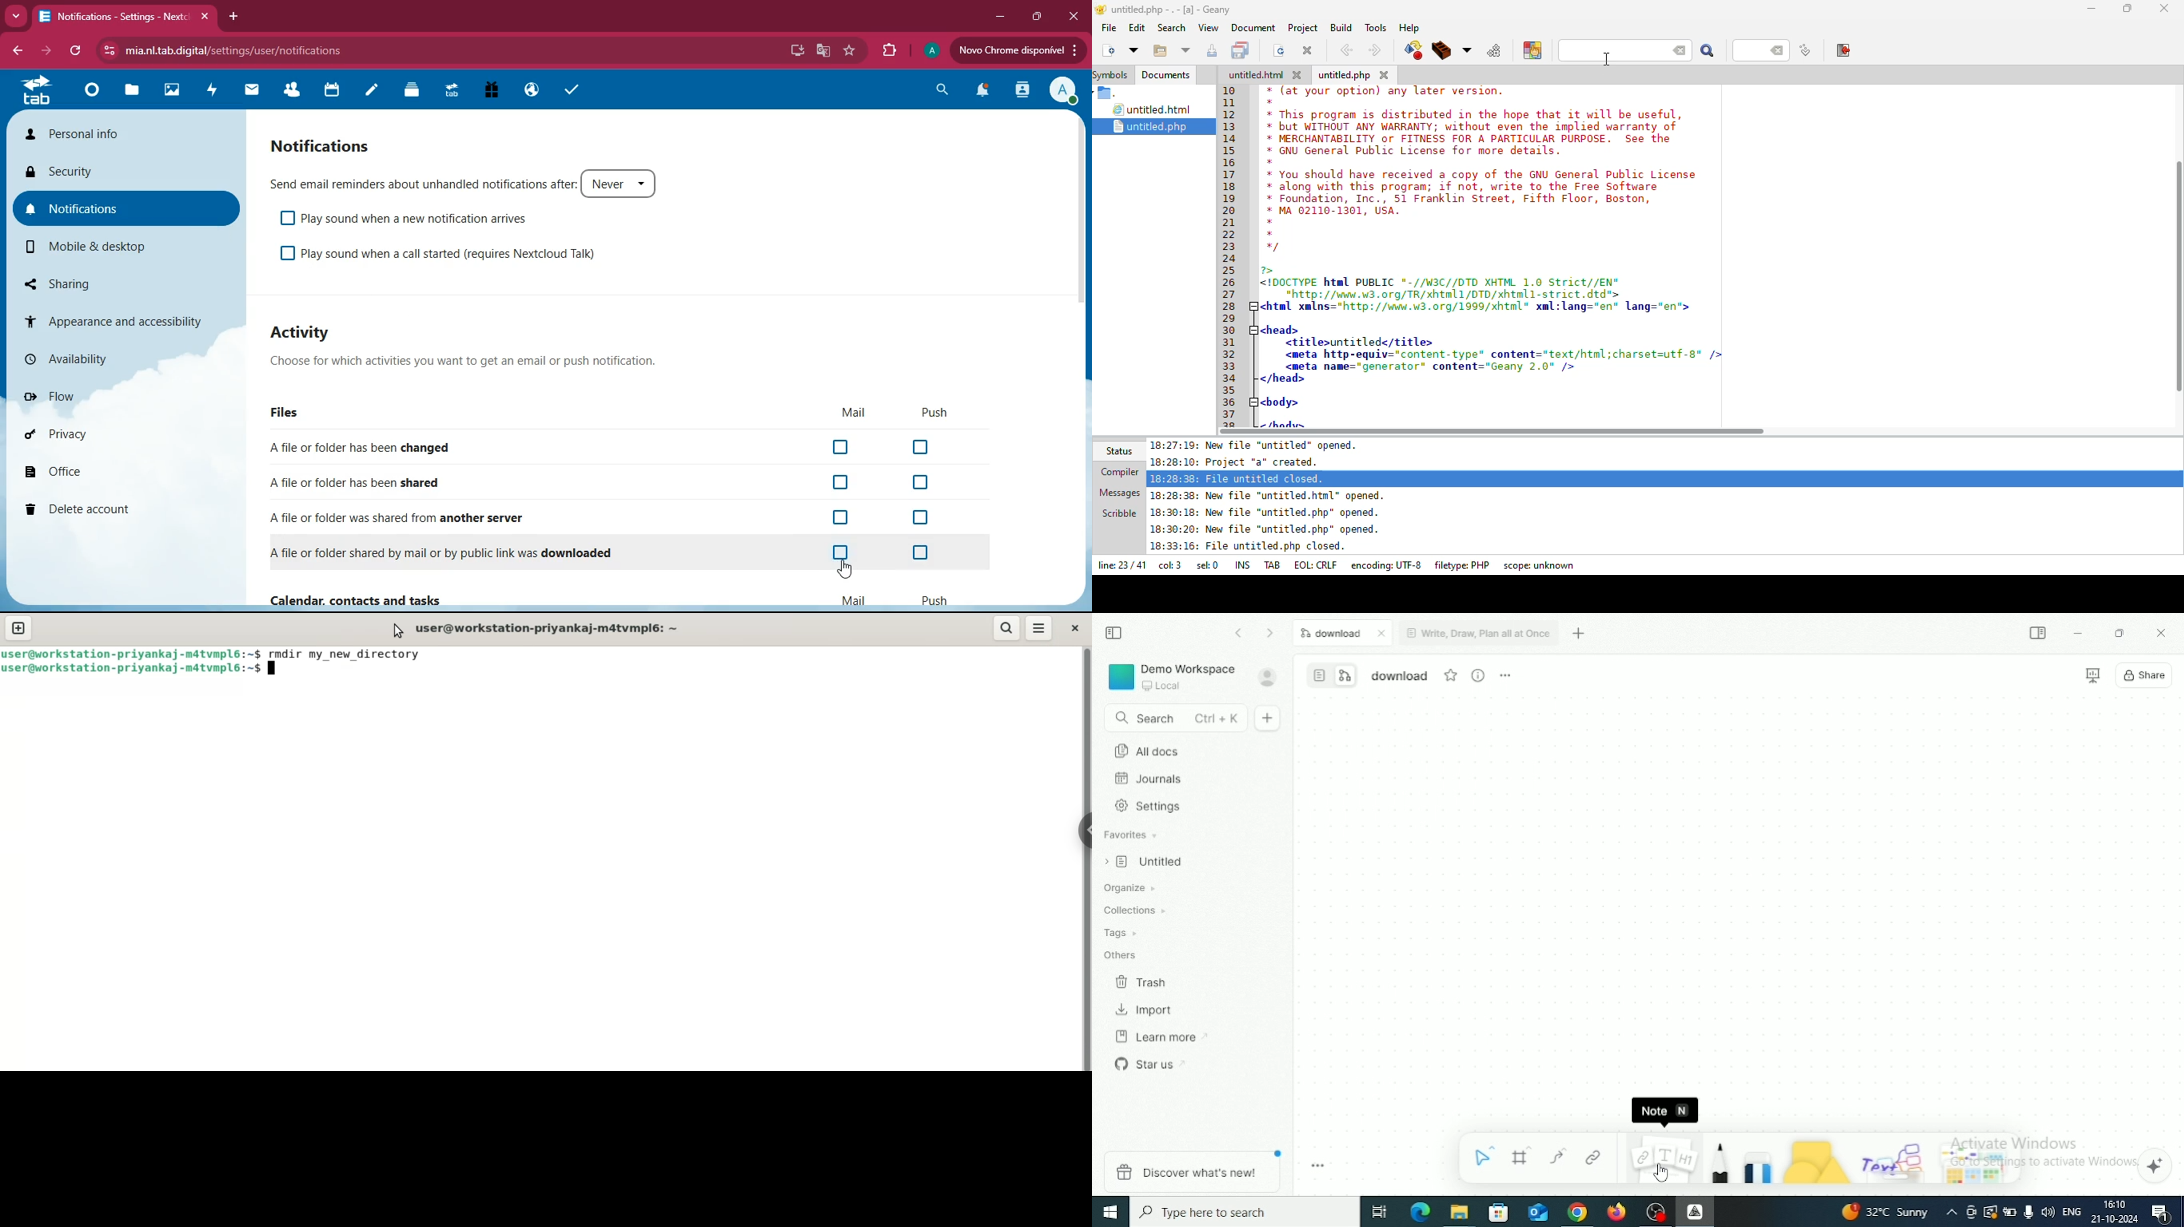 The image size is (2184, 1232). What do you see at coordinates (289, 413) in the screenshot?
I see `files` at bounding box center [289, 413].